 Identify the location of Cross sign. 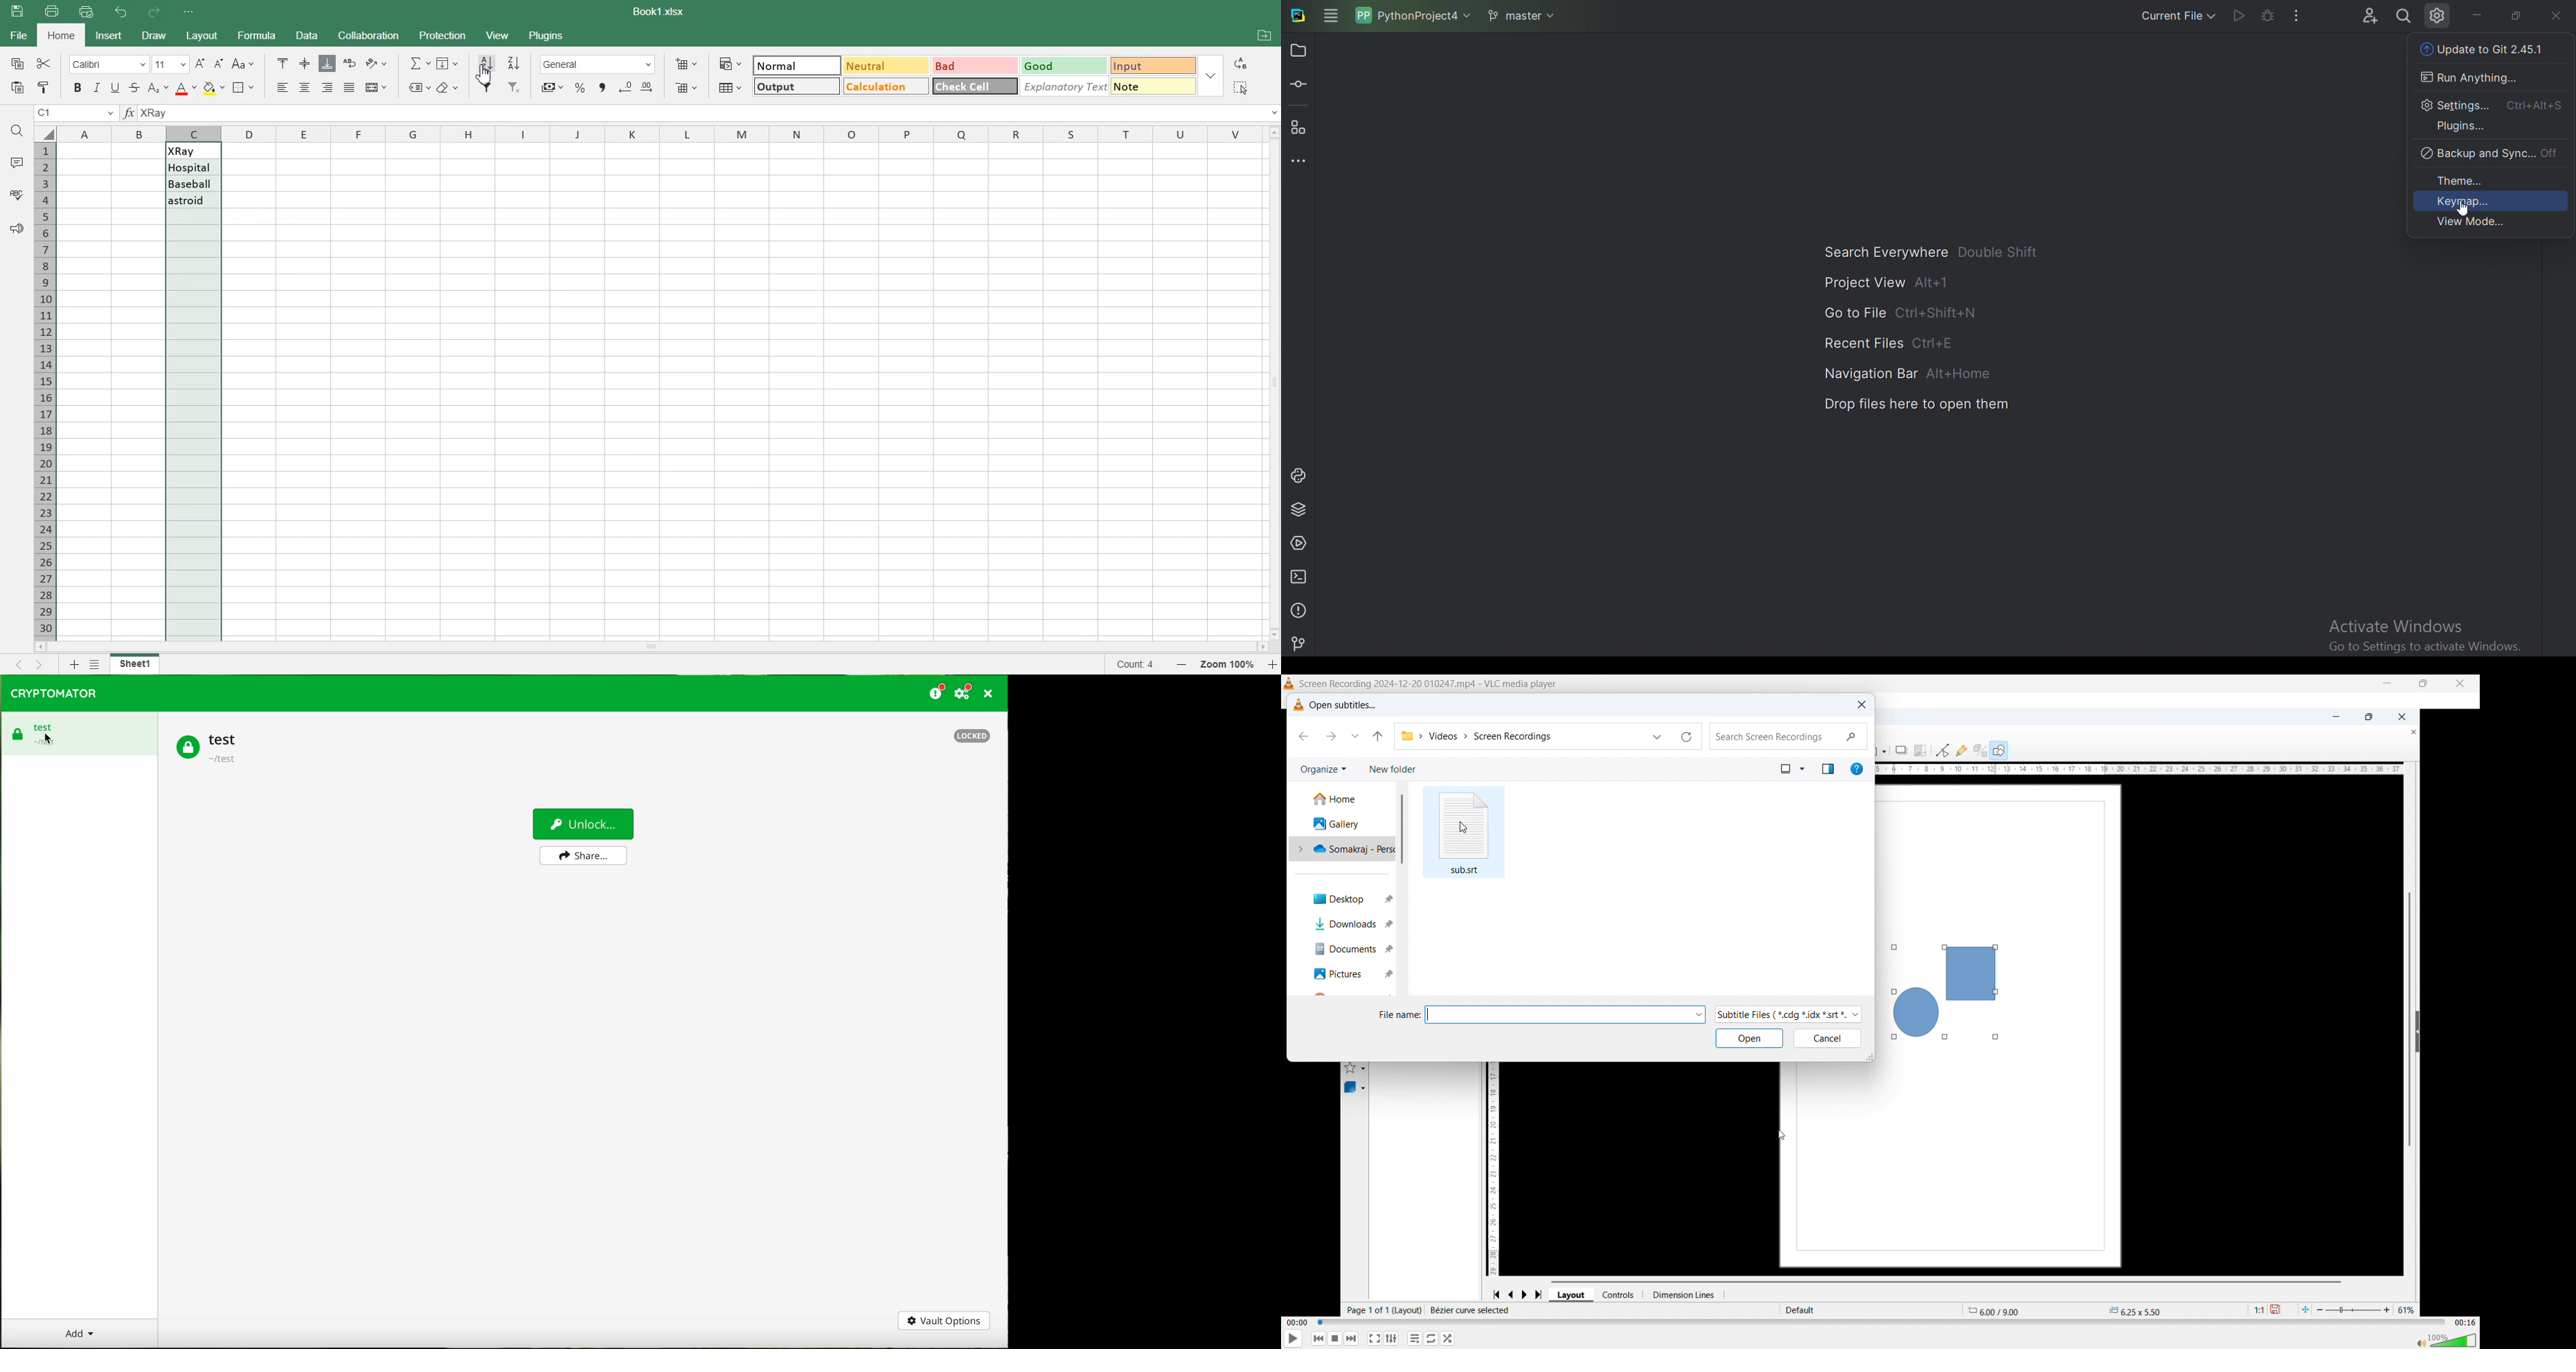
(2558, 16).